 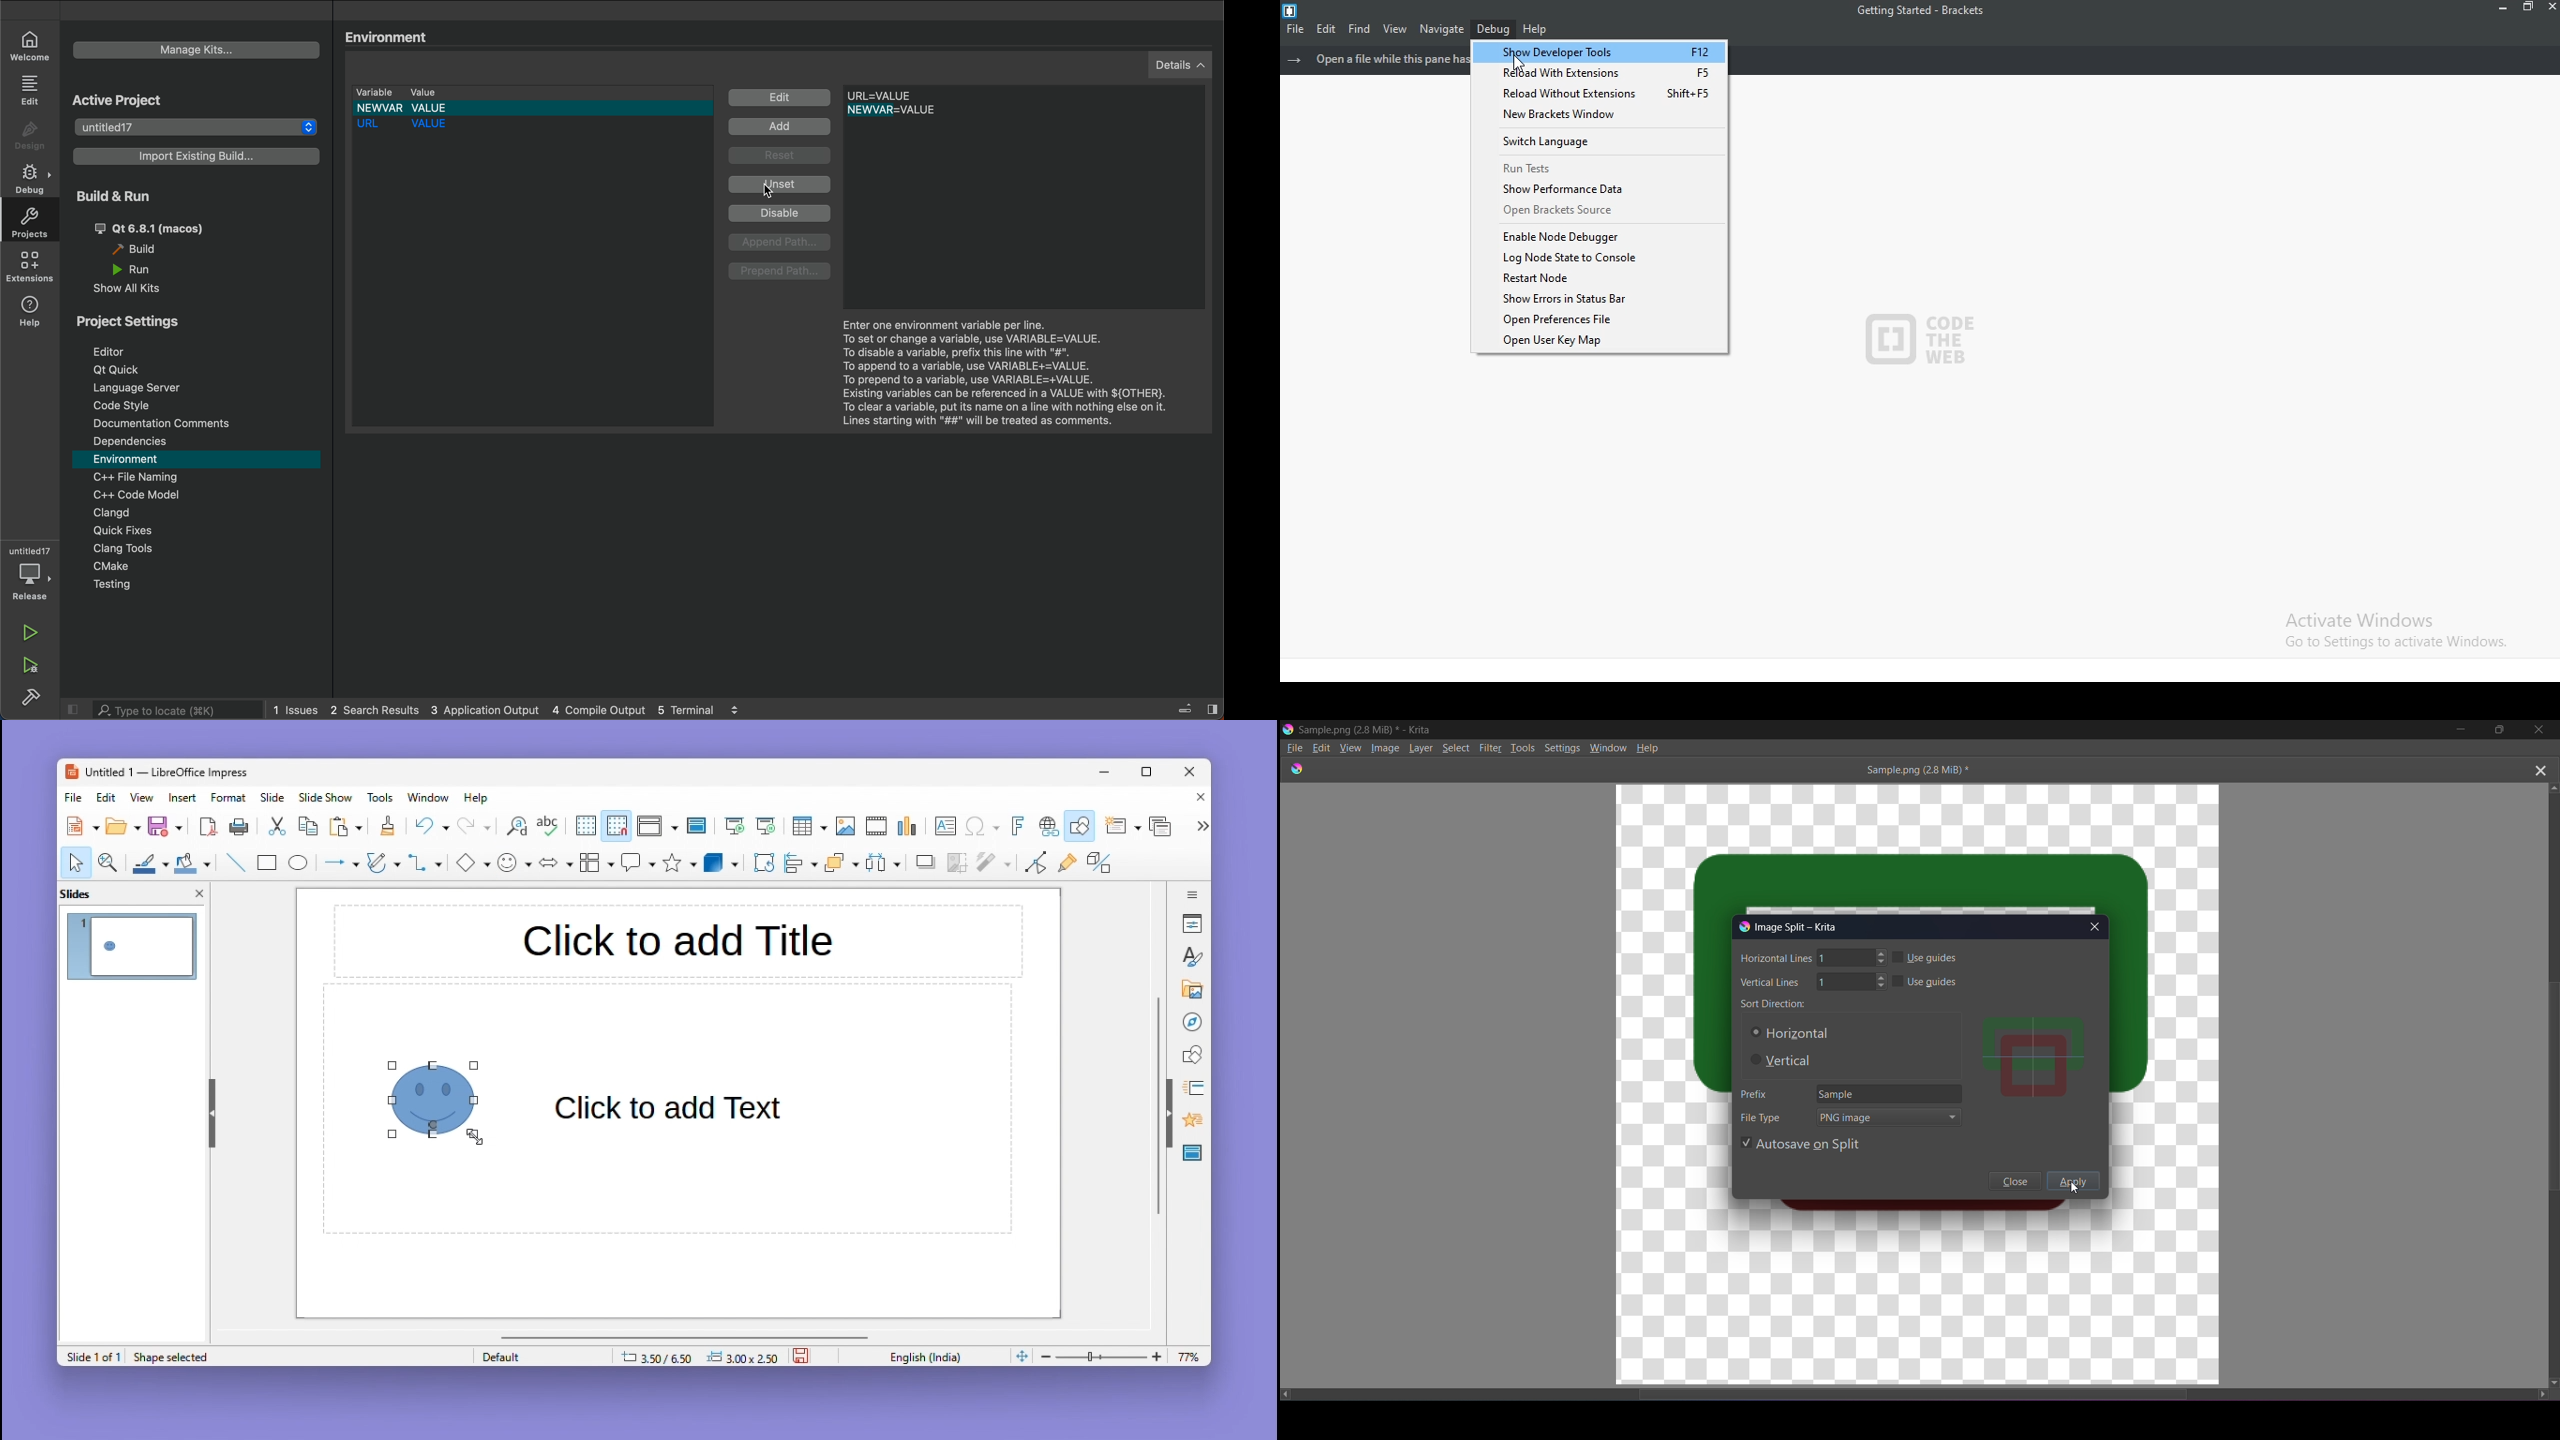 What do you see at coordinates (1194, 956) in the screenshot?
I see `Styles` at bounding box center [1194, 956].